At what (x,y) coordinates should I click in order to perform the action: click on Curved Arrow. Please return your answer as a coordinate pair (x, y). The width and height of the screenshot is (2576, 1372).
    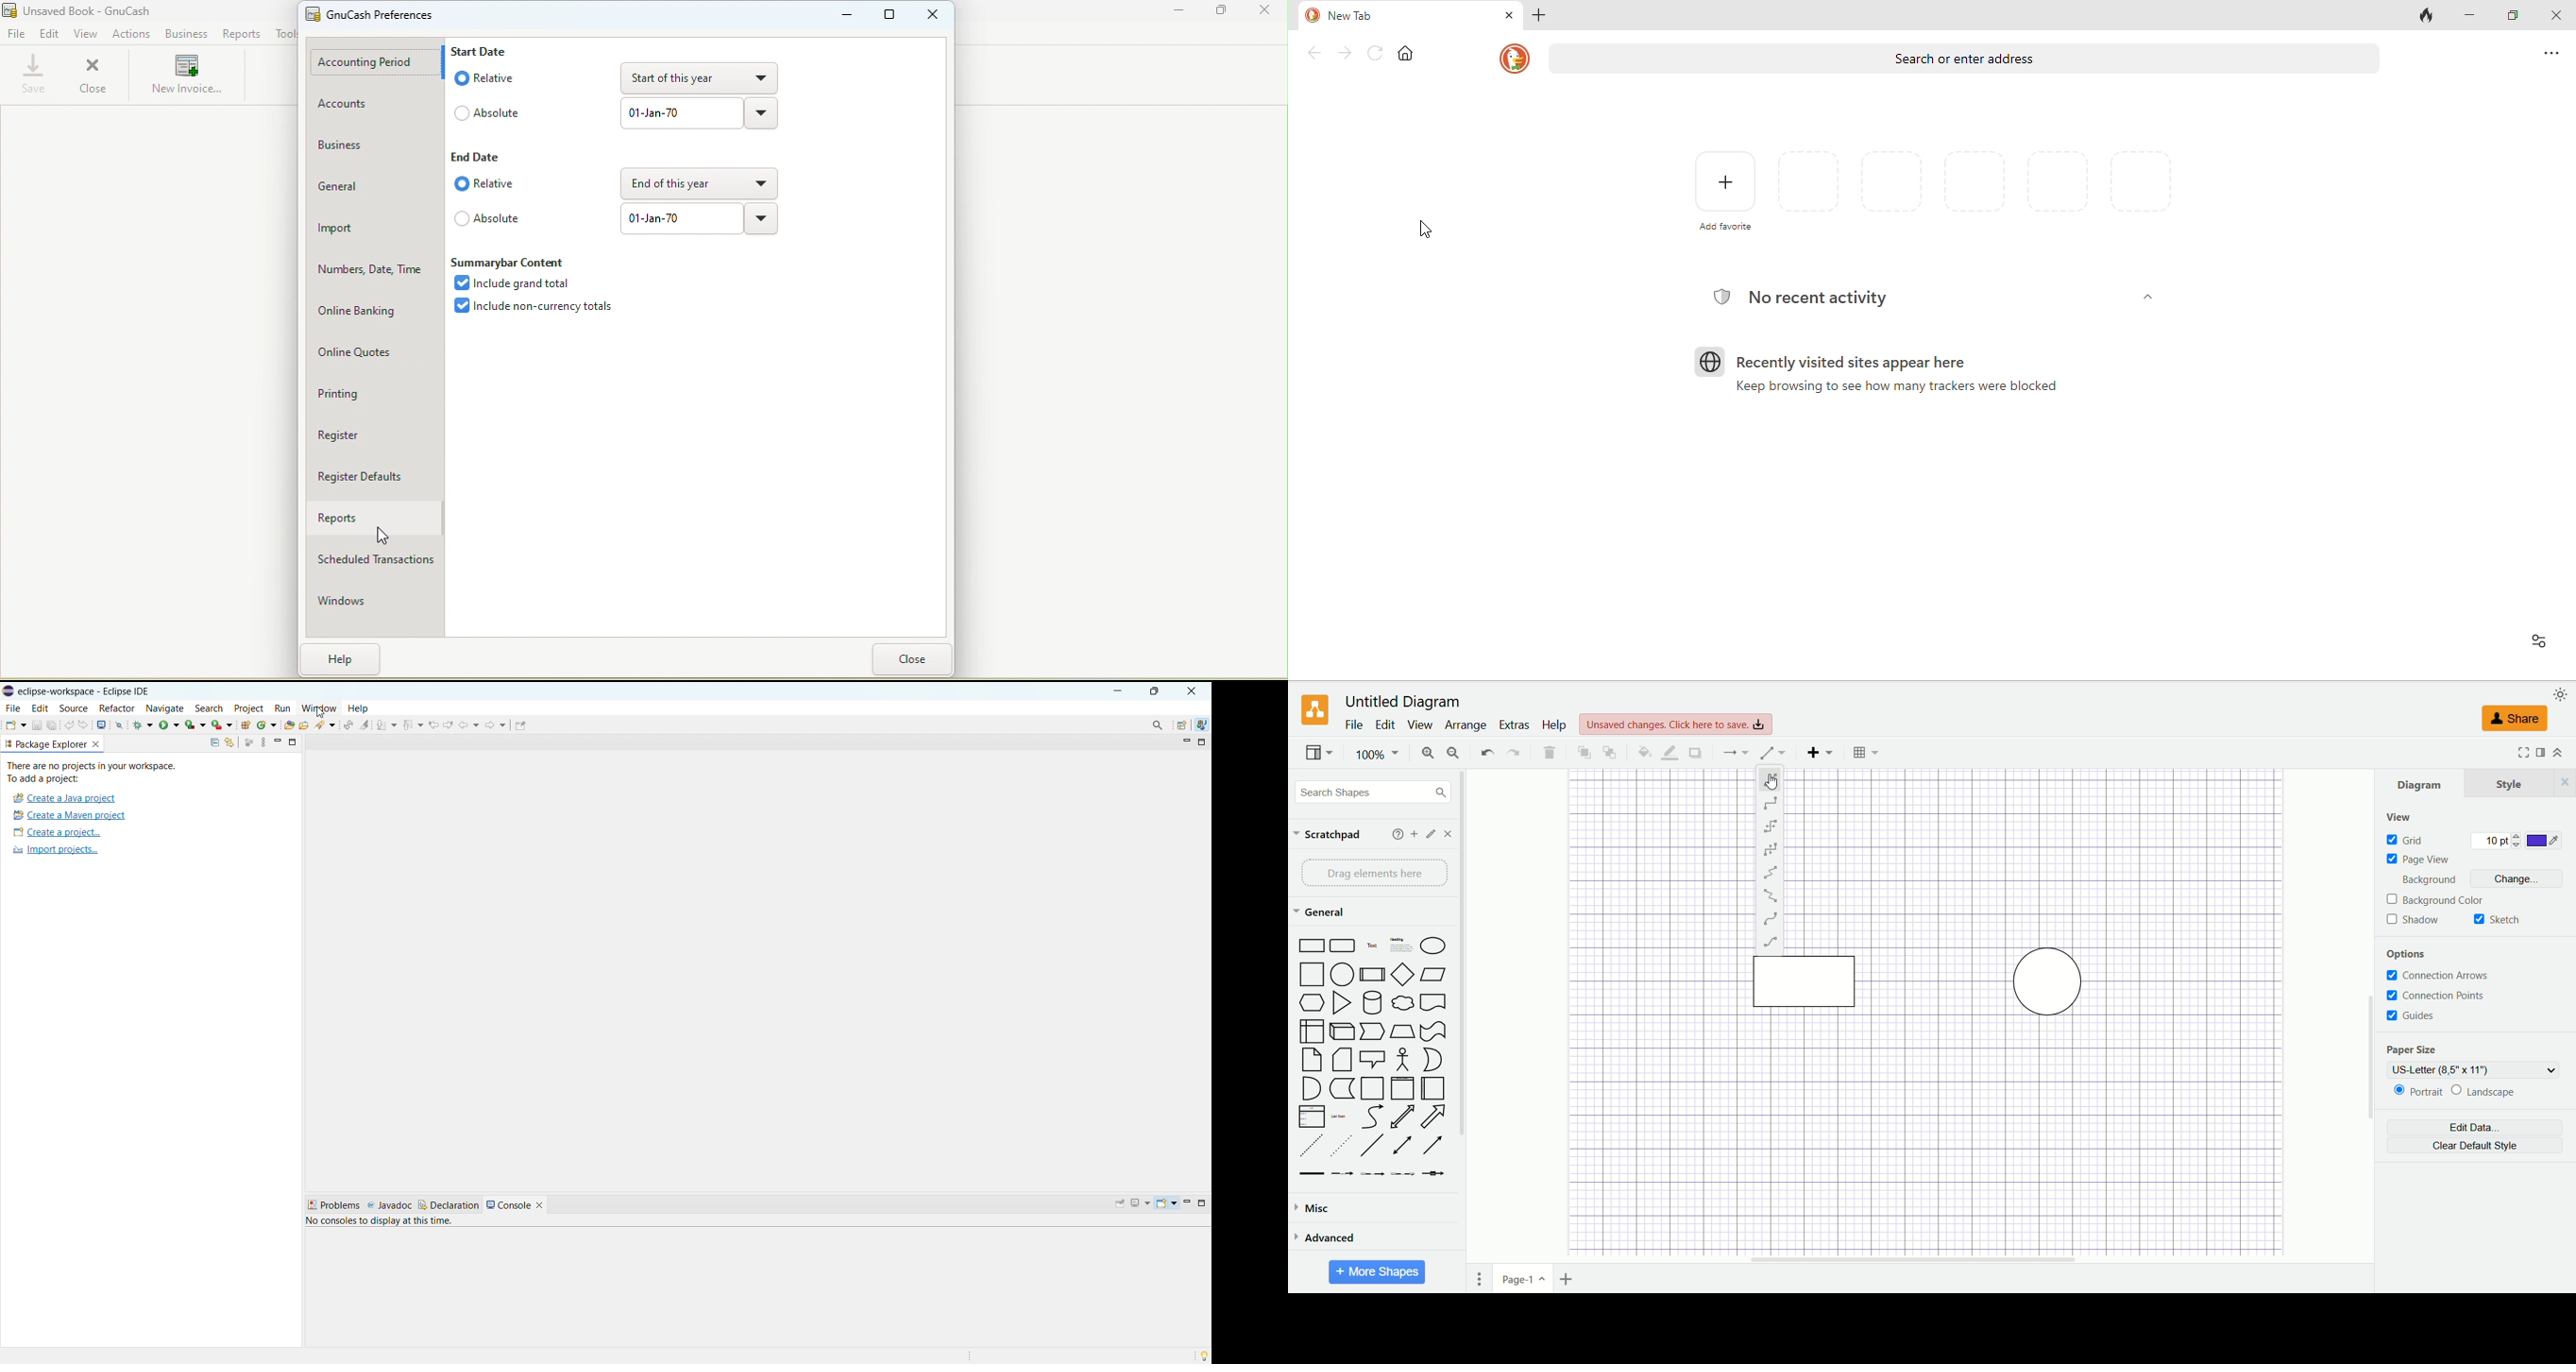
    Looking at the image, I should click on (1374, 1118).